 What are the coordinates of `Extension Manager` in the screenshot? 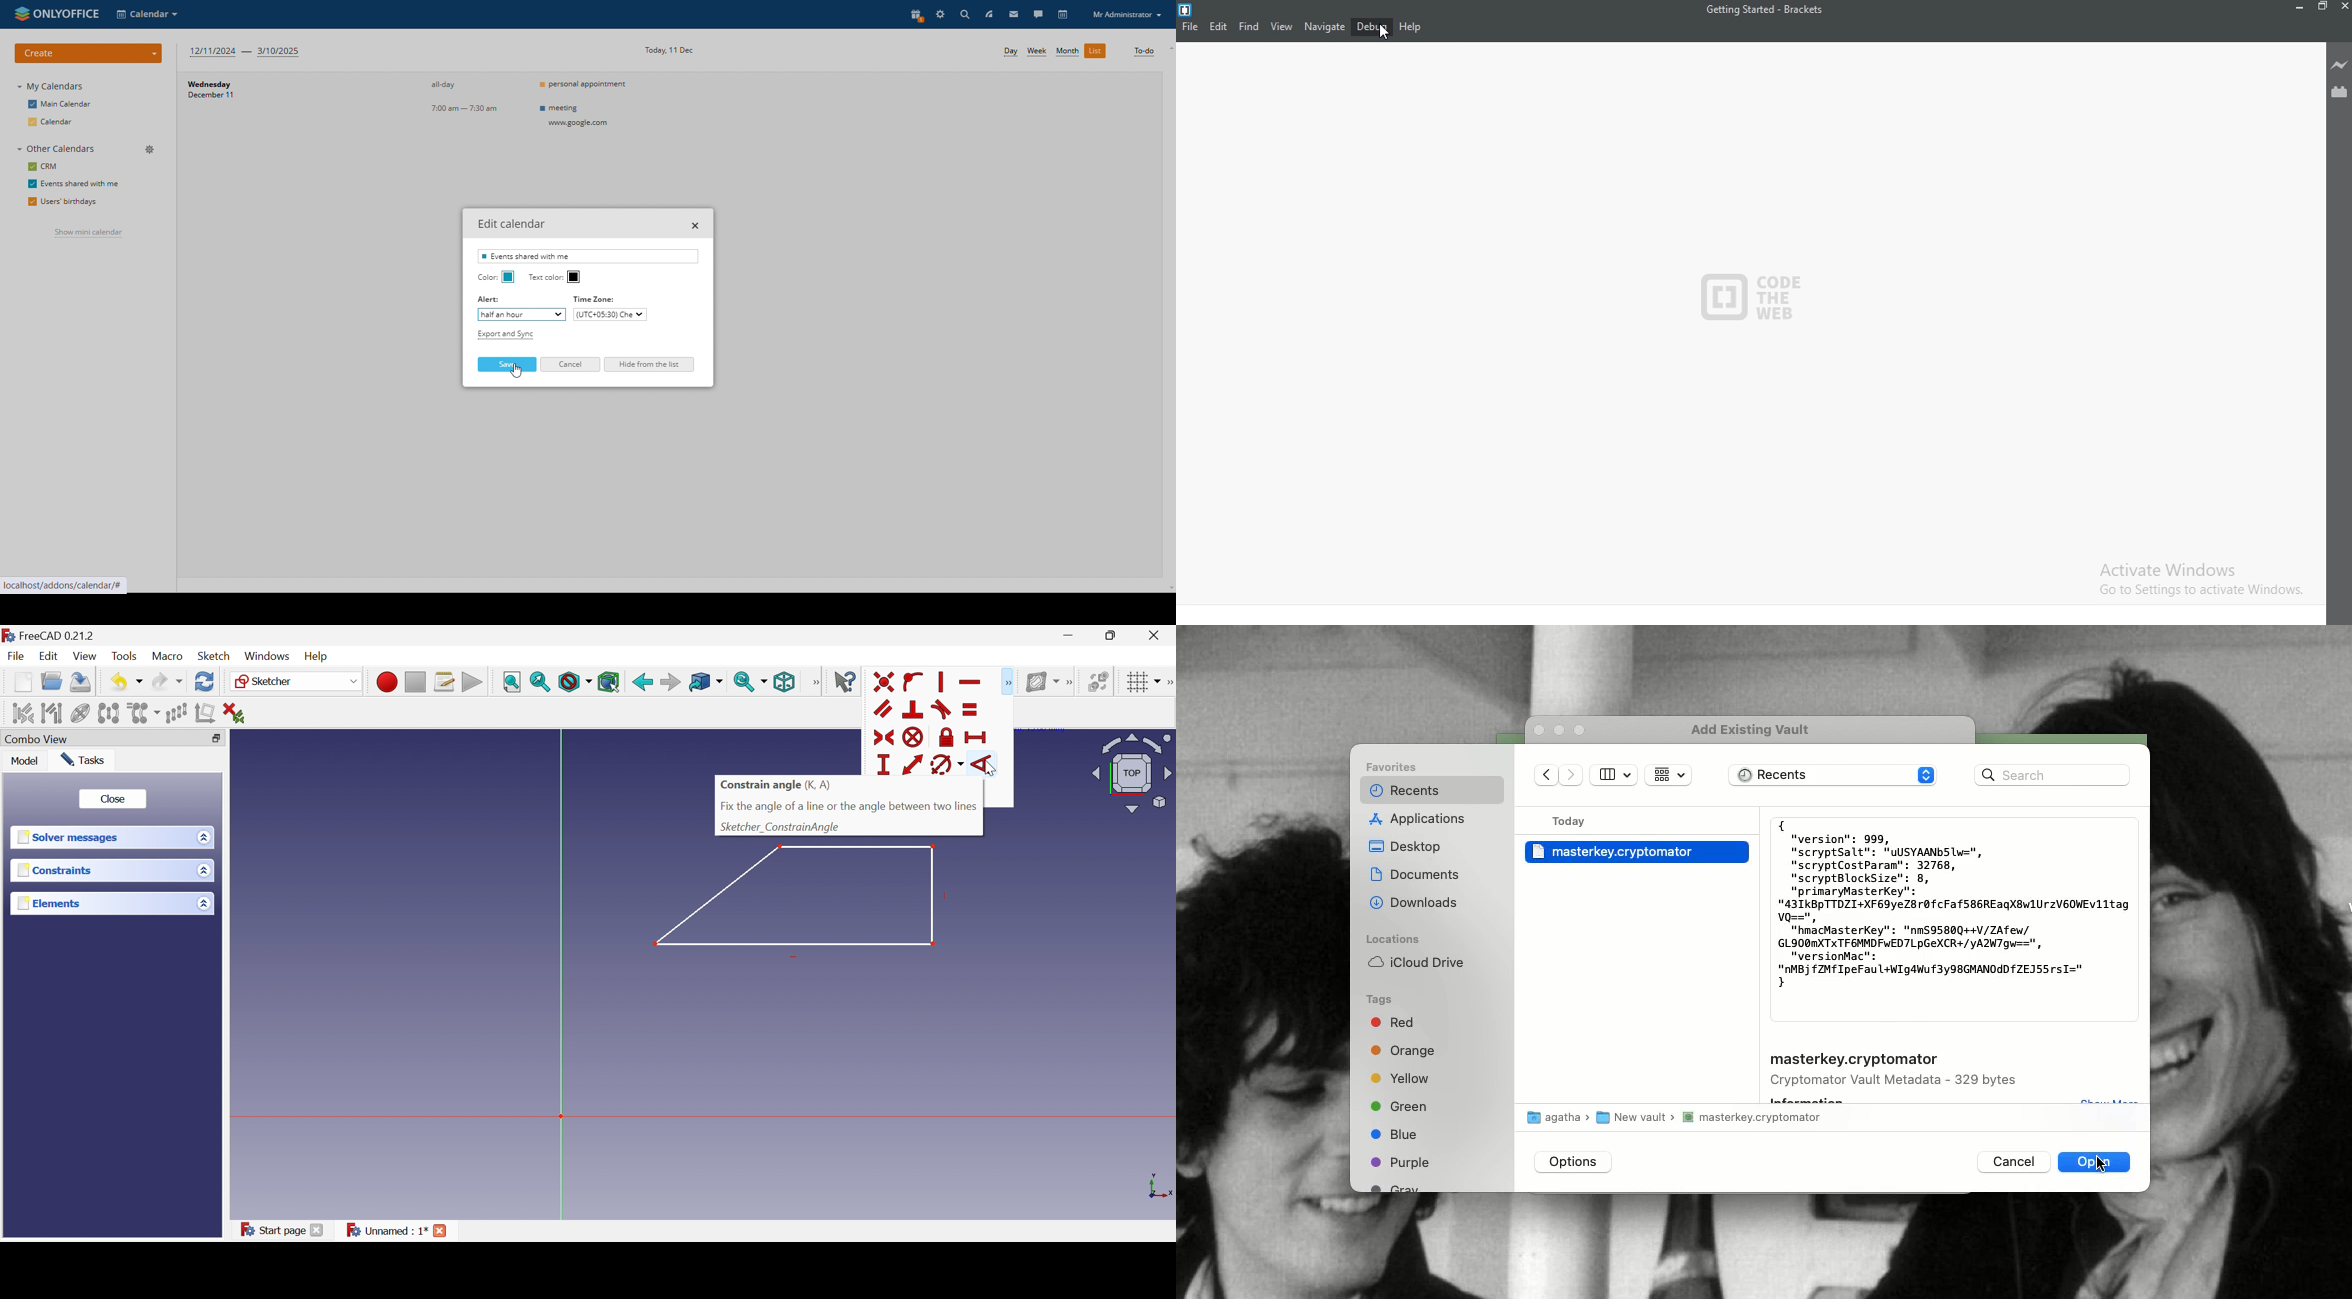 It's located at (2339, 91).